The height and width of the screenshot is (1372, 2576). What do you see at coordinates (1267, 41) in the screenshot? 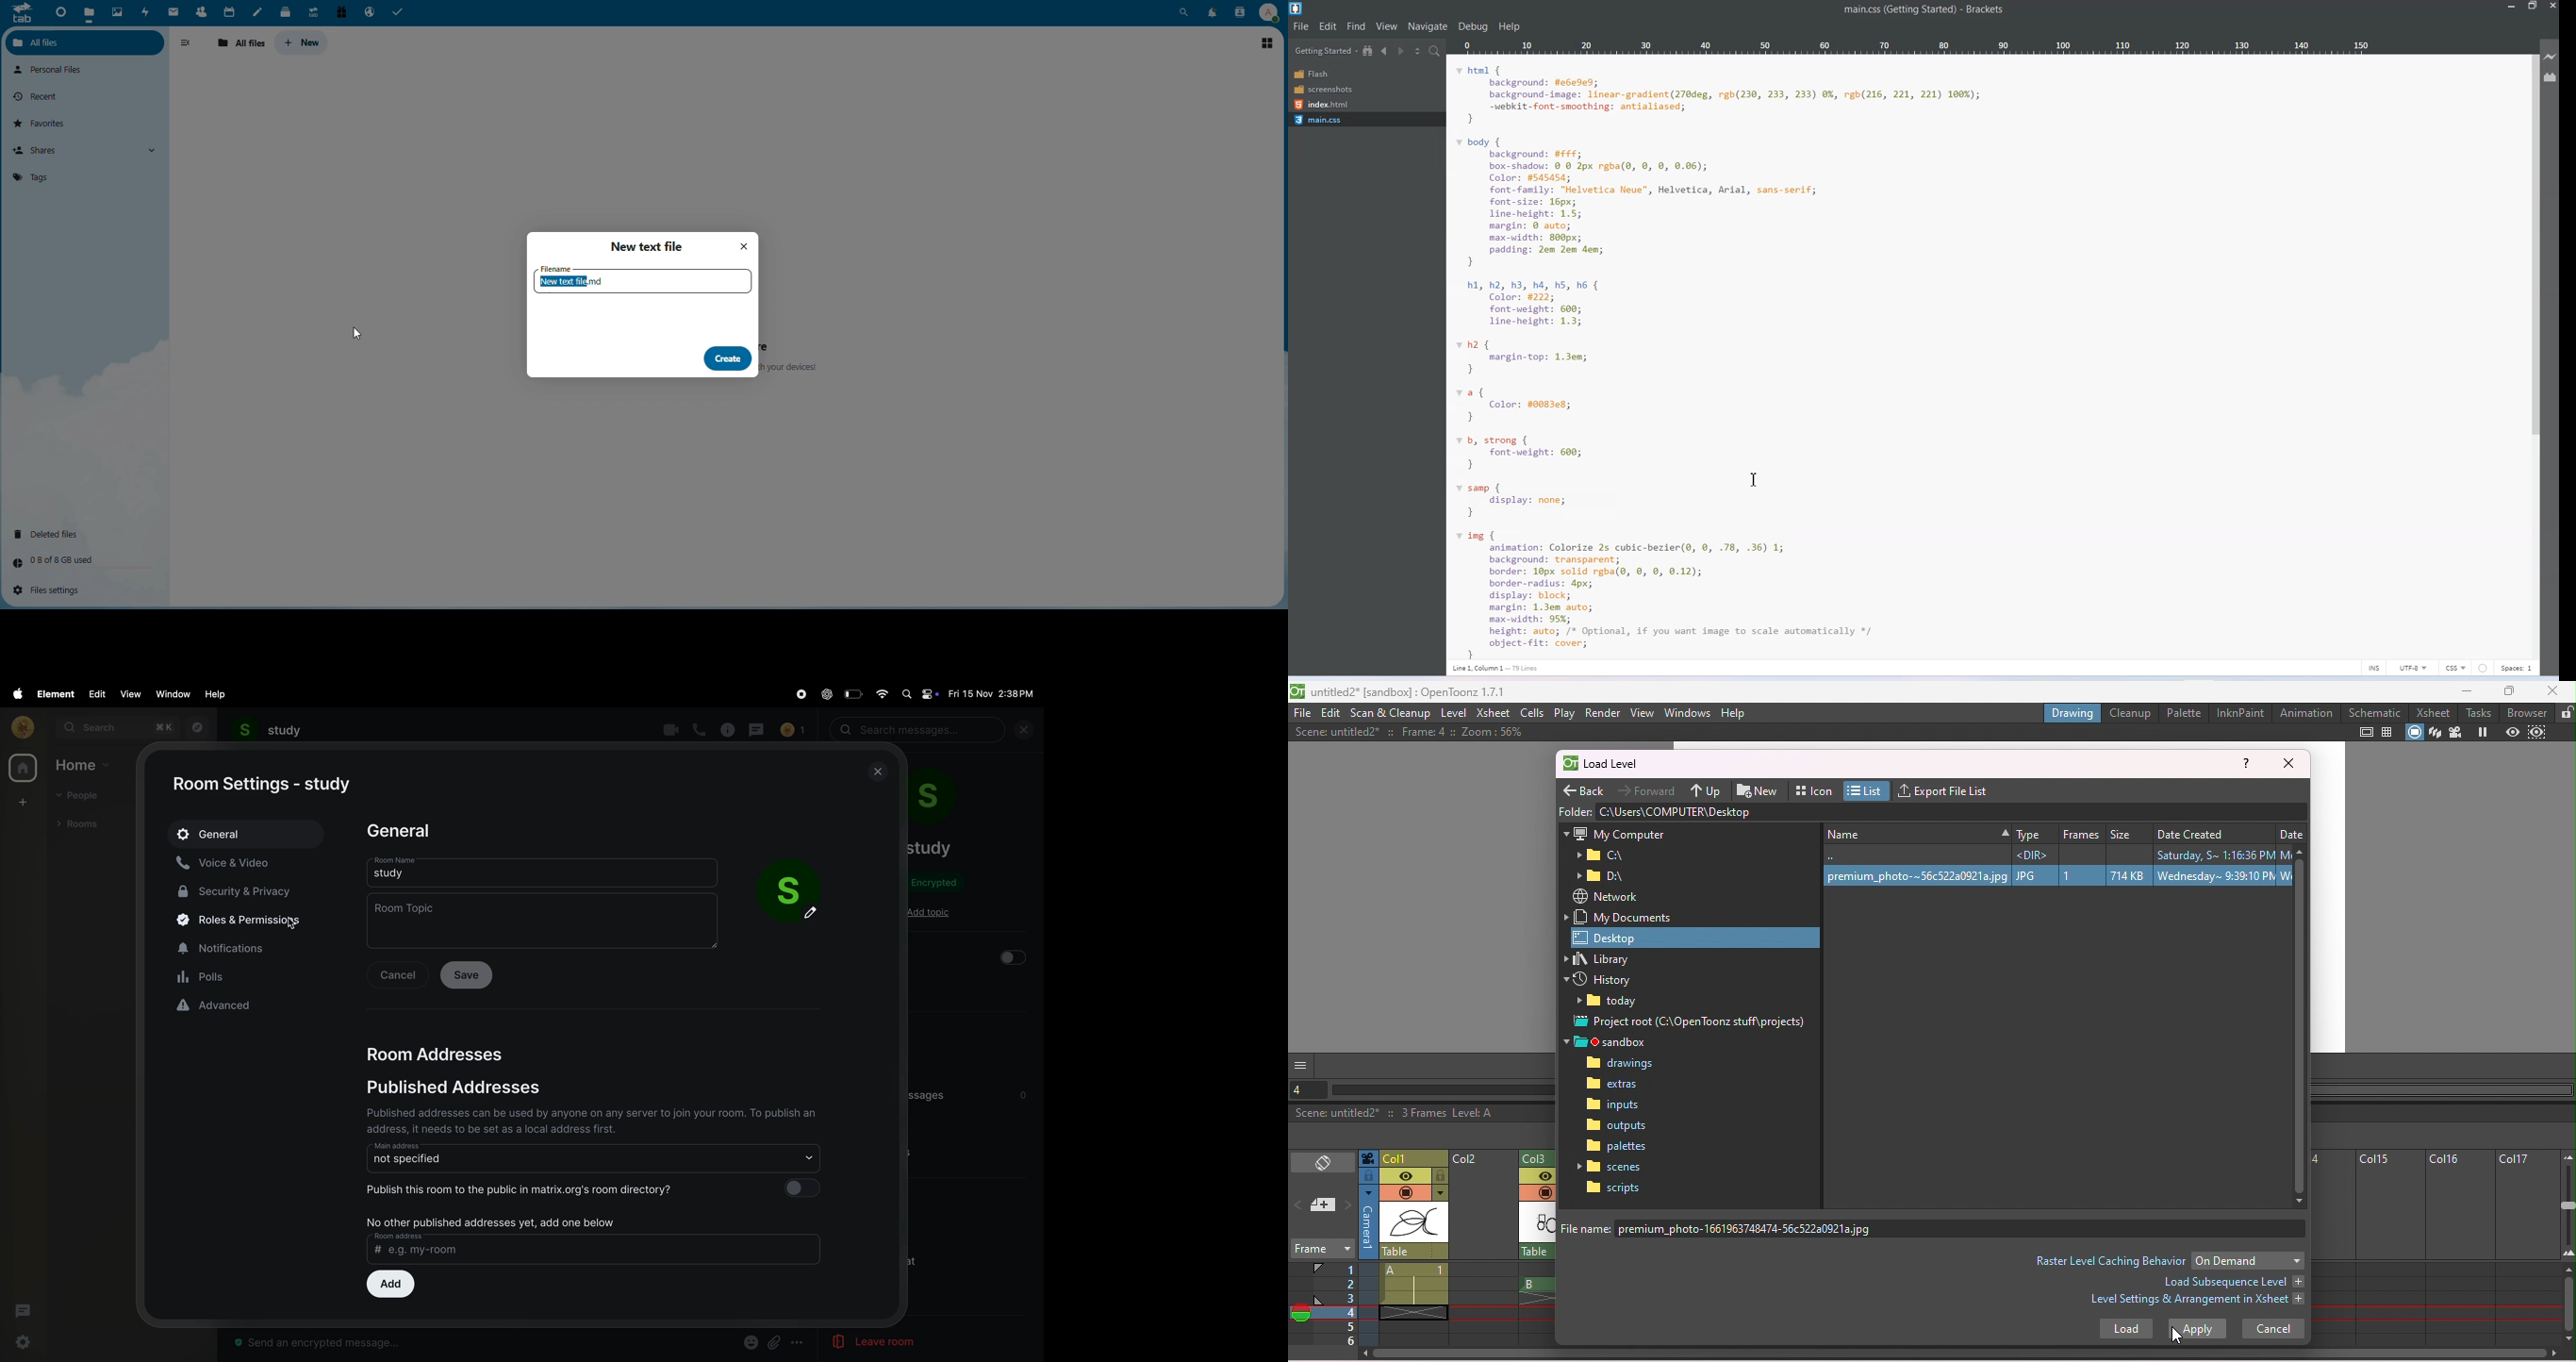
I see `Switch to grid view` at bounding box center [1267, 41].